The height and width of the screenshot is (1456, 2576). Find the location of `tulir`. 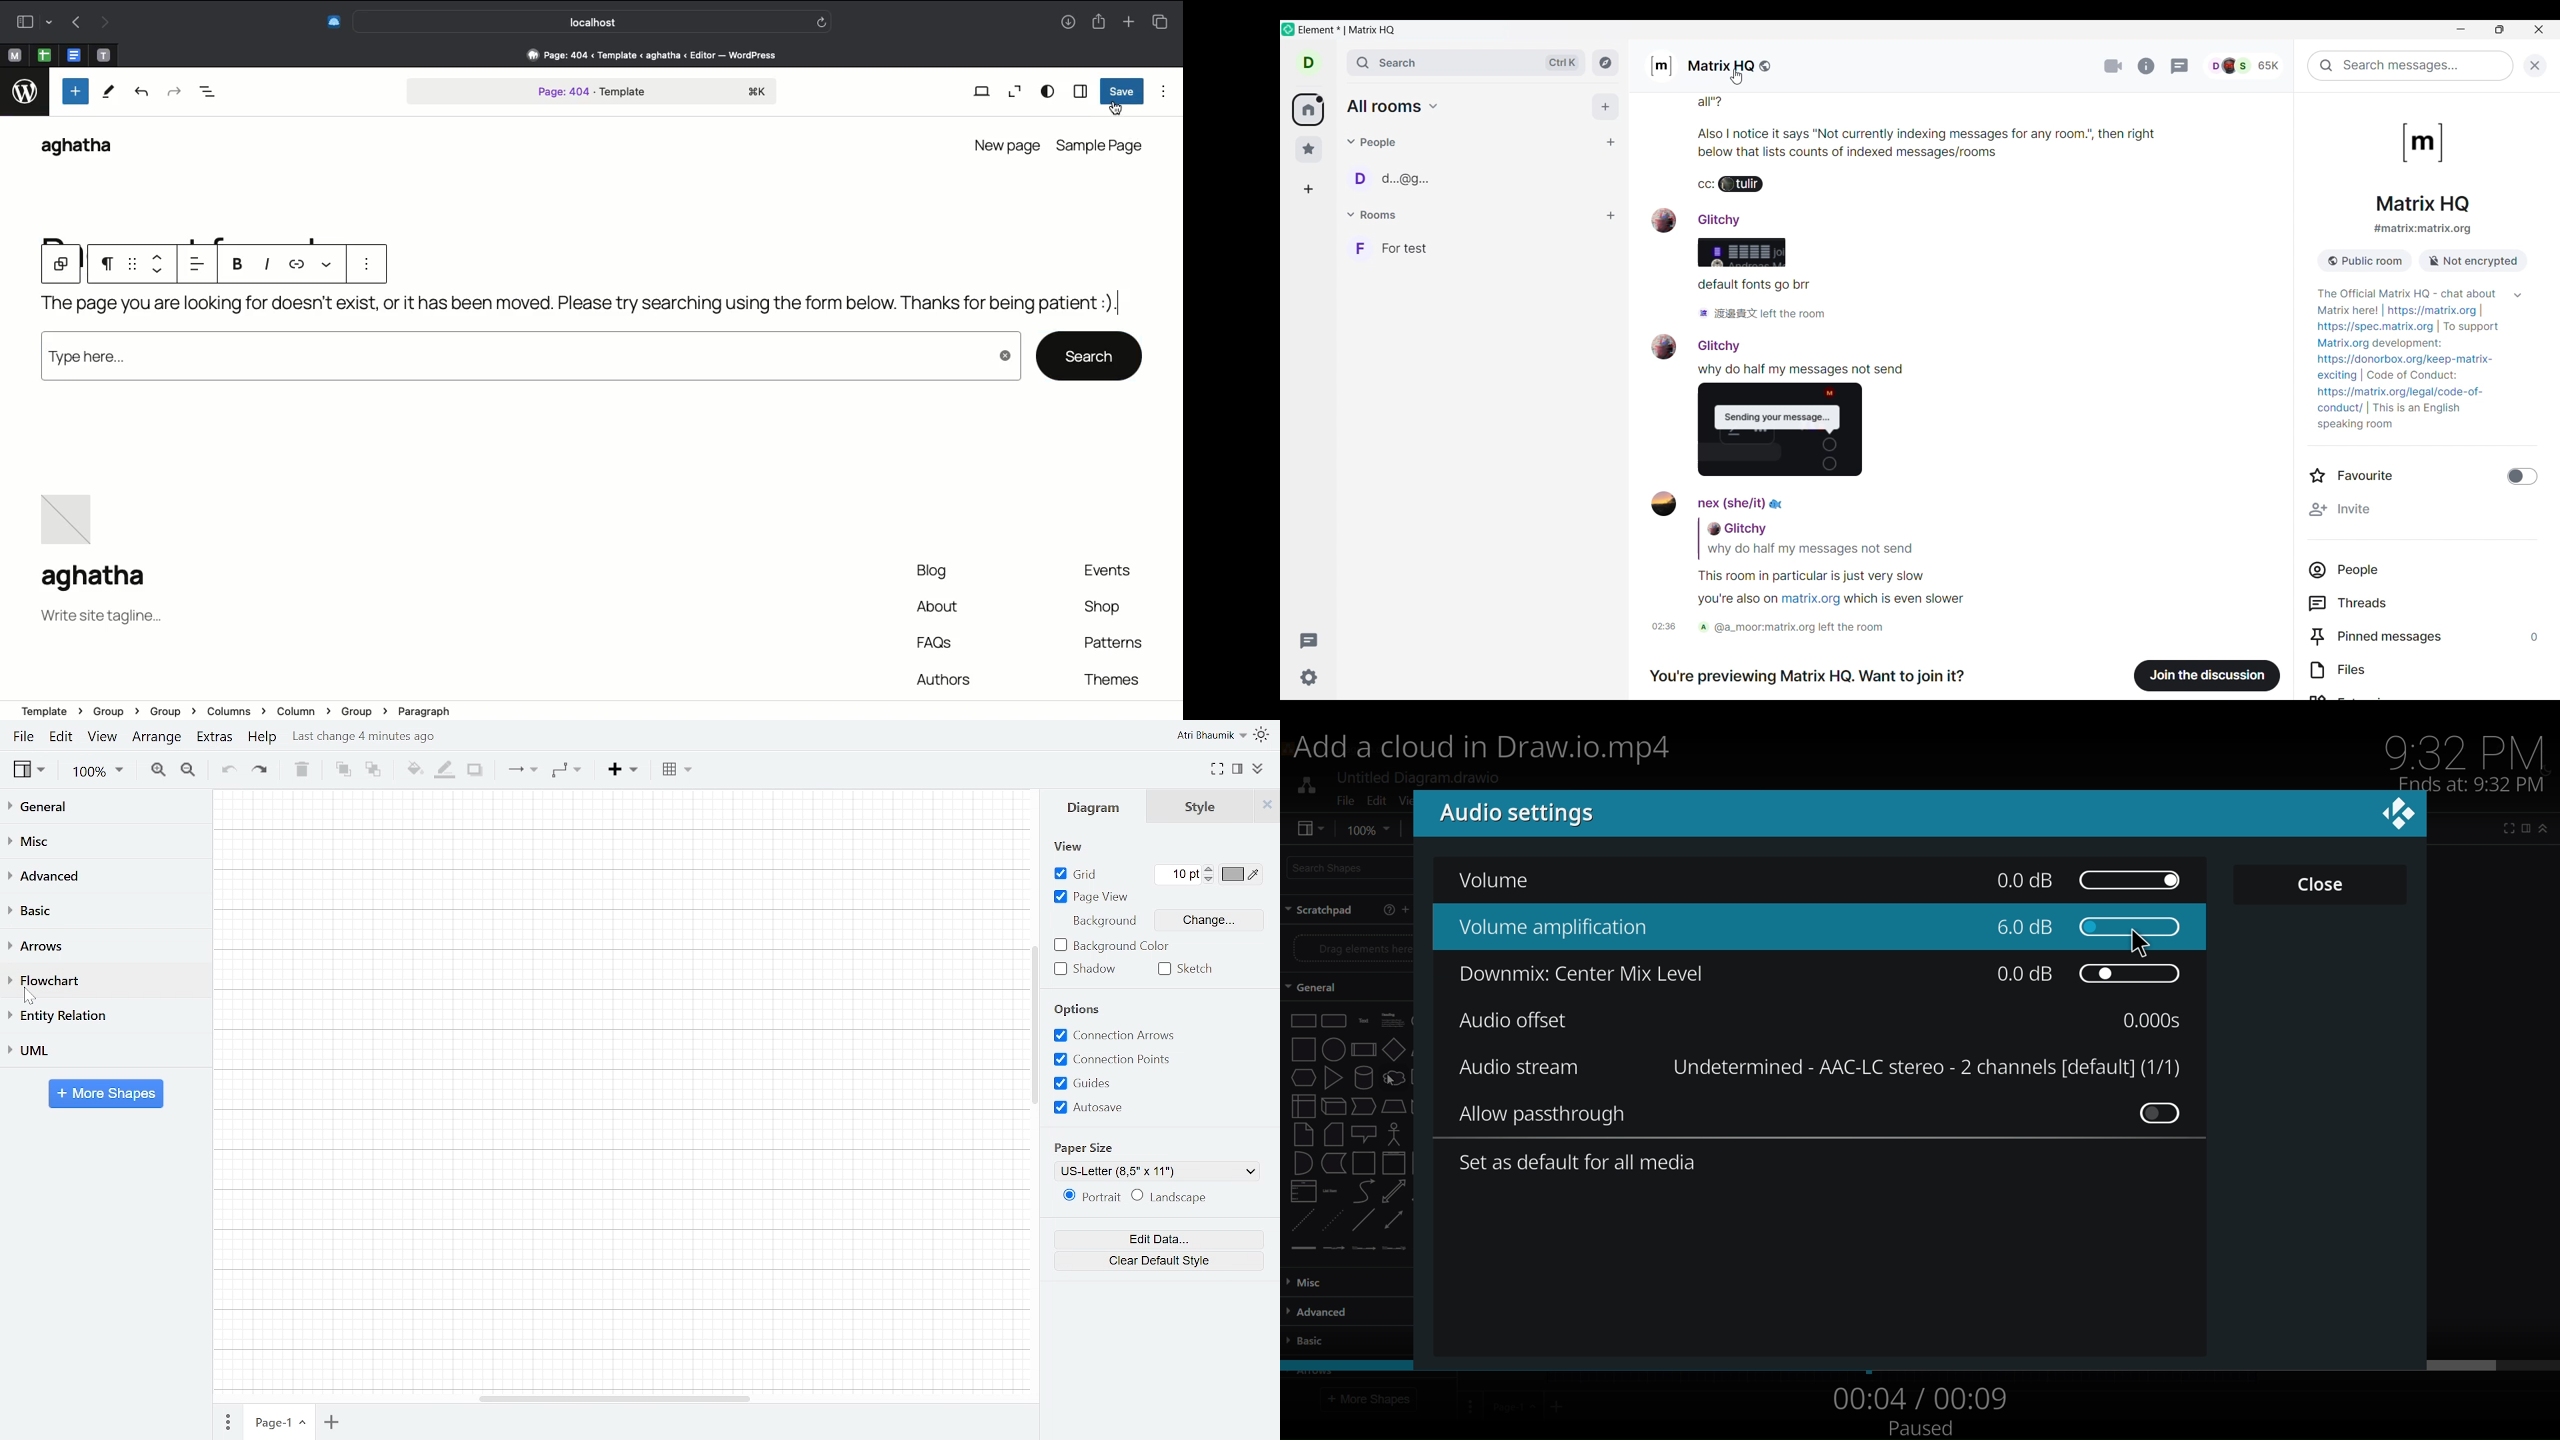

tulir is located at coordinates (1747, 187).